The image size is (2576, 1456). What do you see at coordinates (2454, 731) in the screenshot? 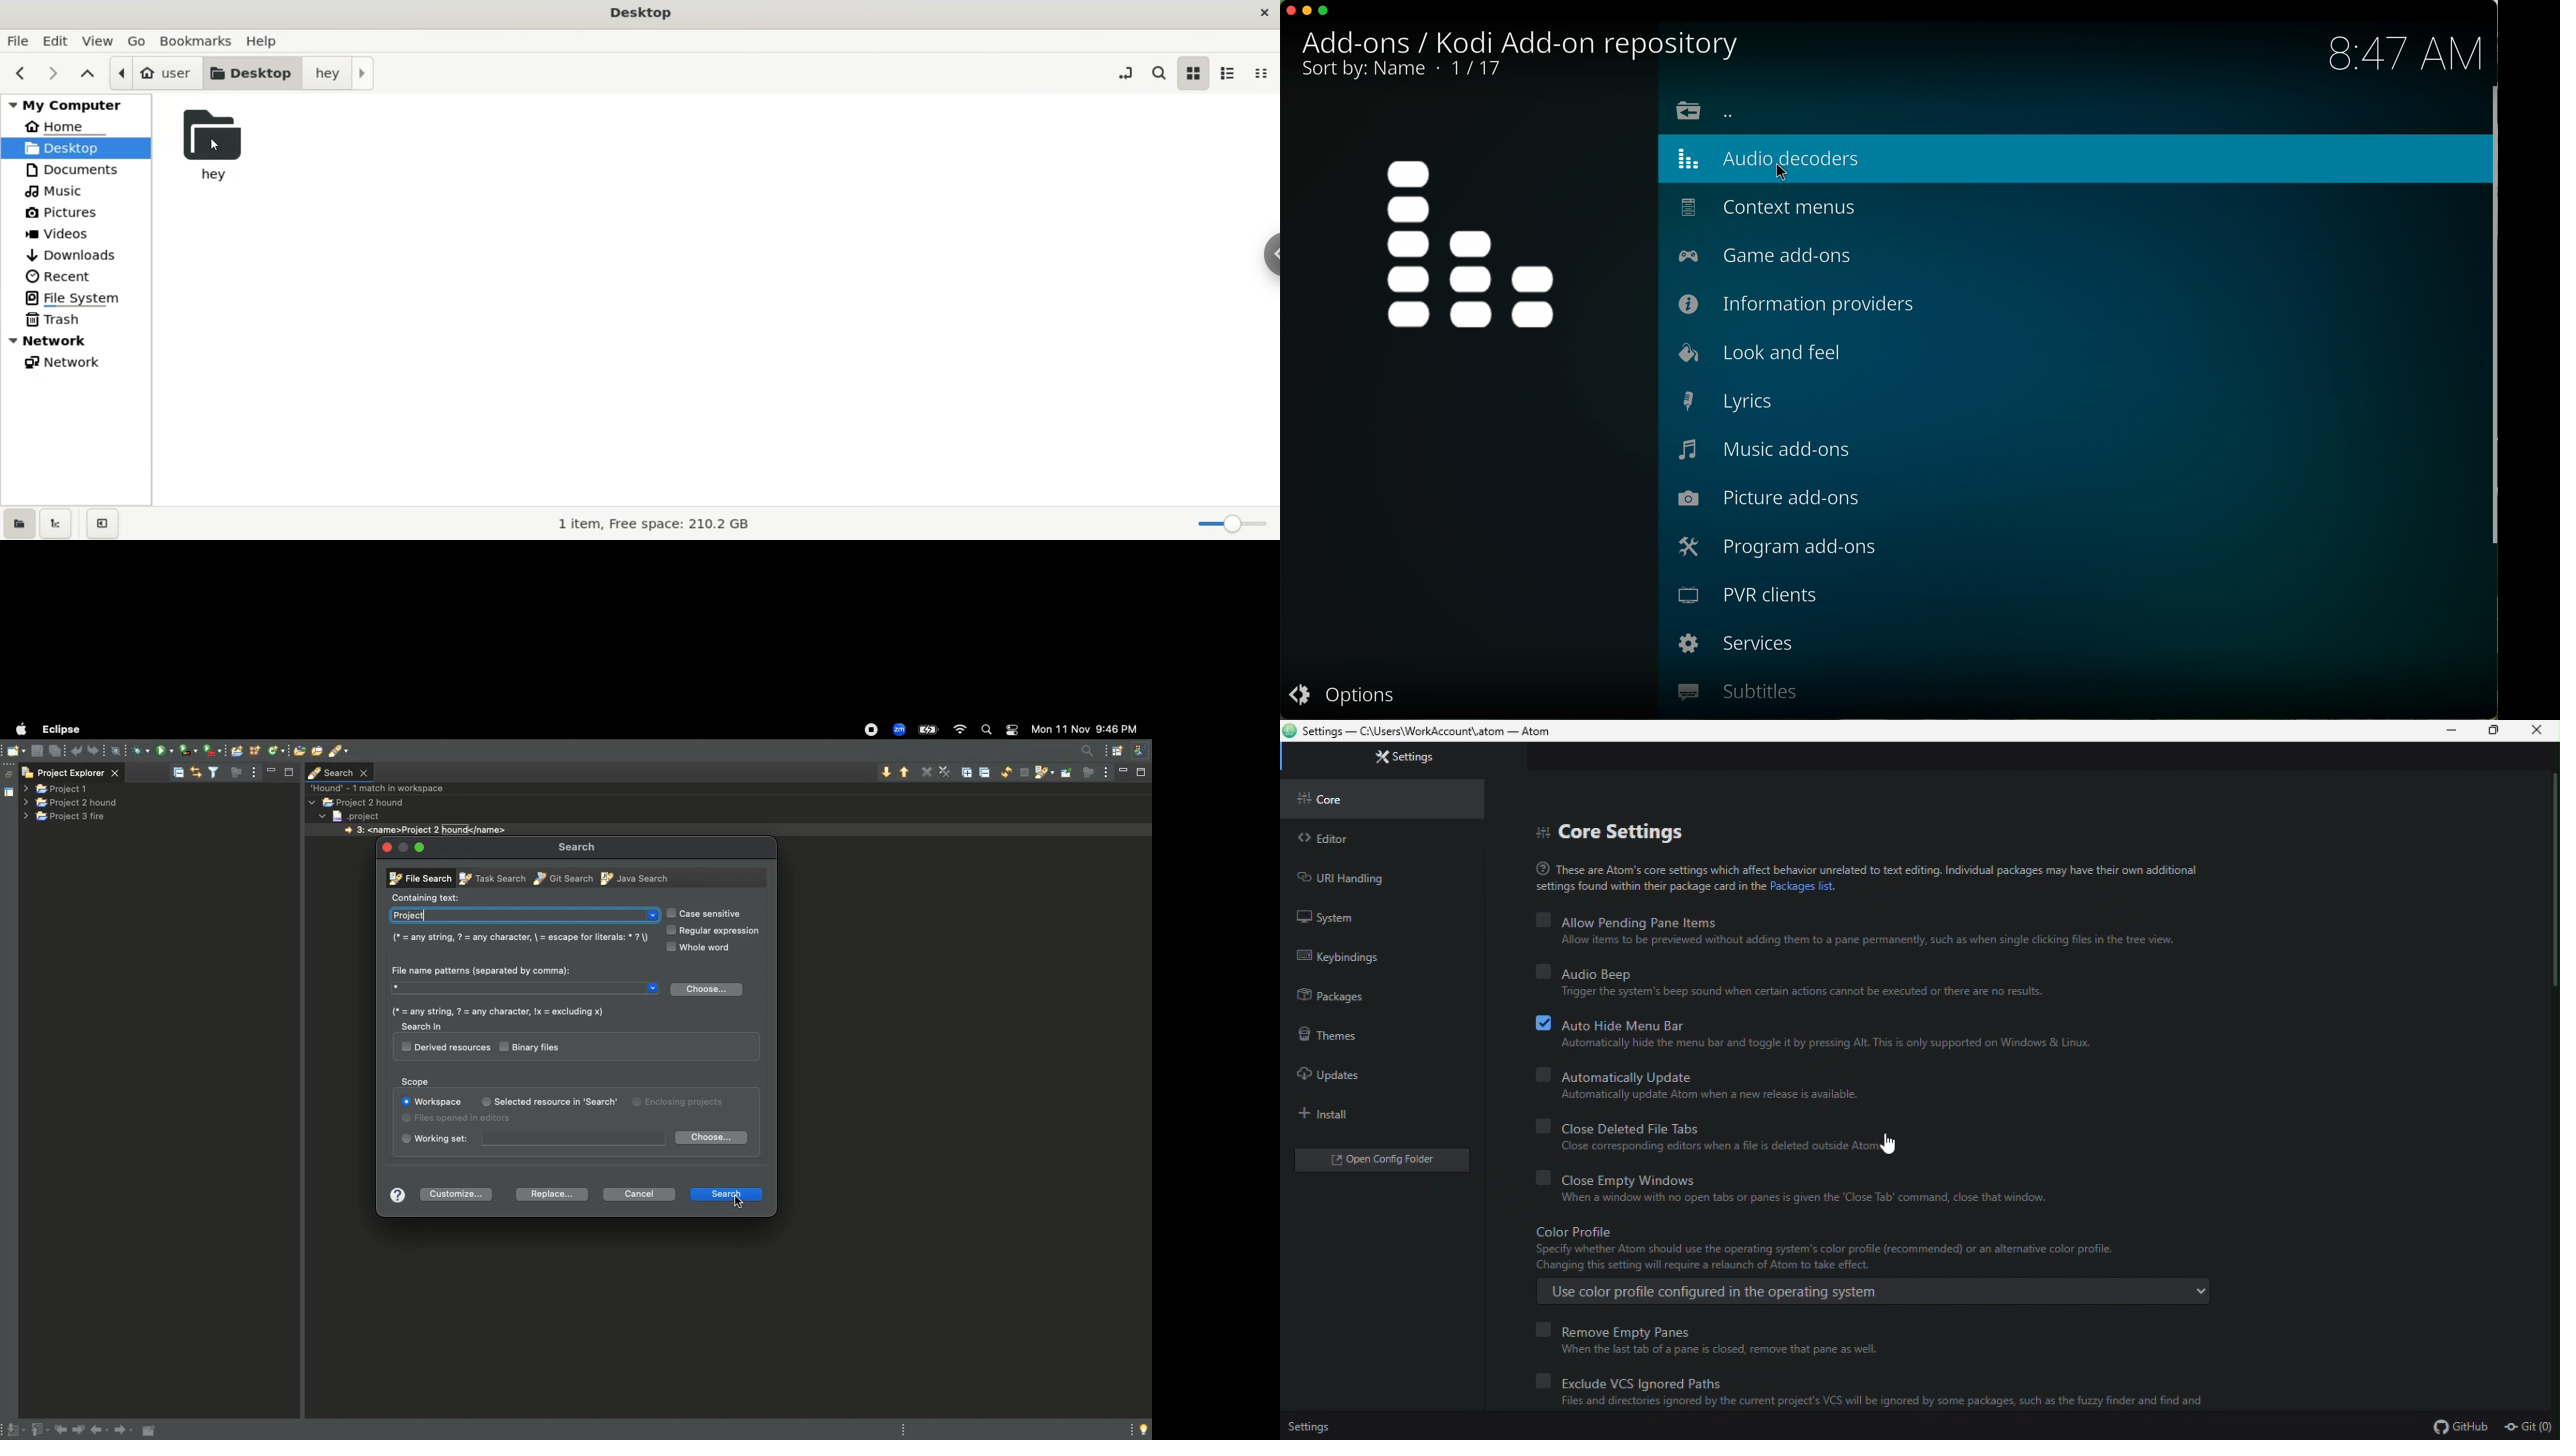
I see `minimize` at bounding box center [2454, 731].